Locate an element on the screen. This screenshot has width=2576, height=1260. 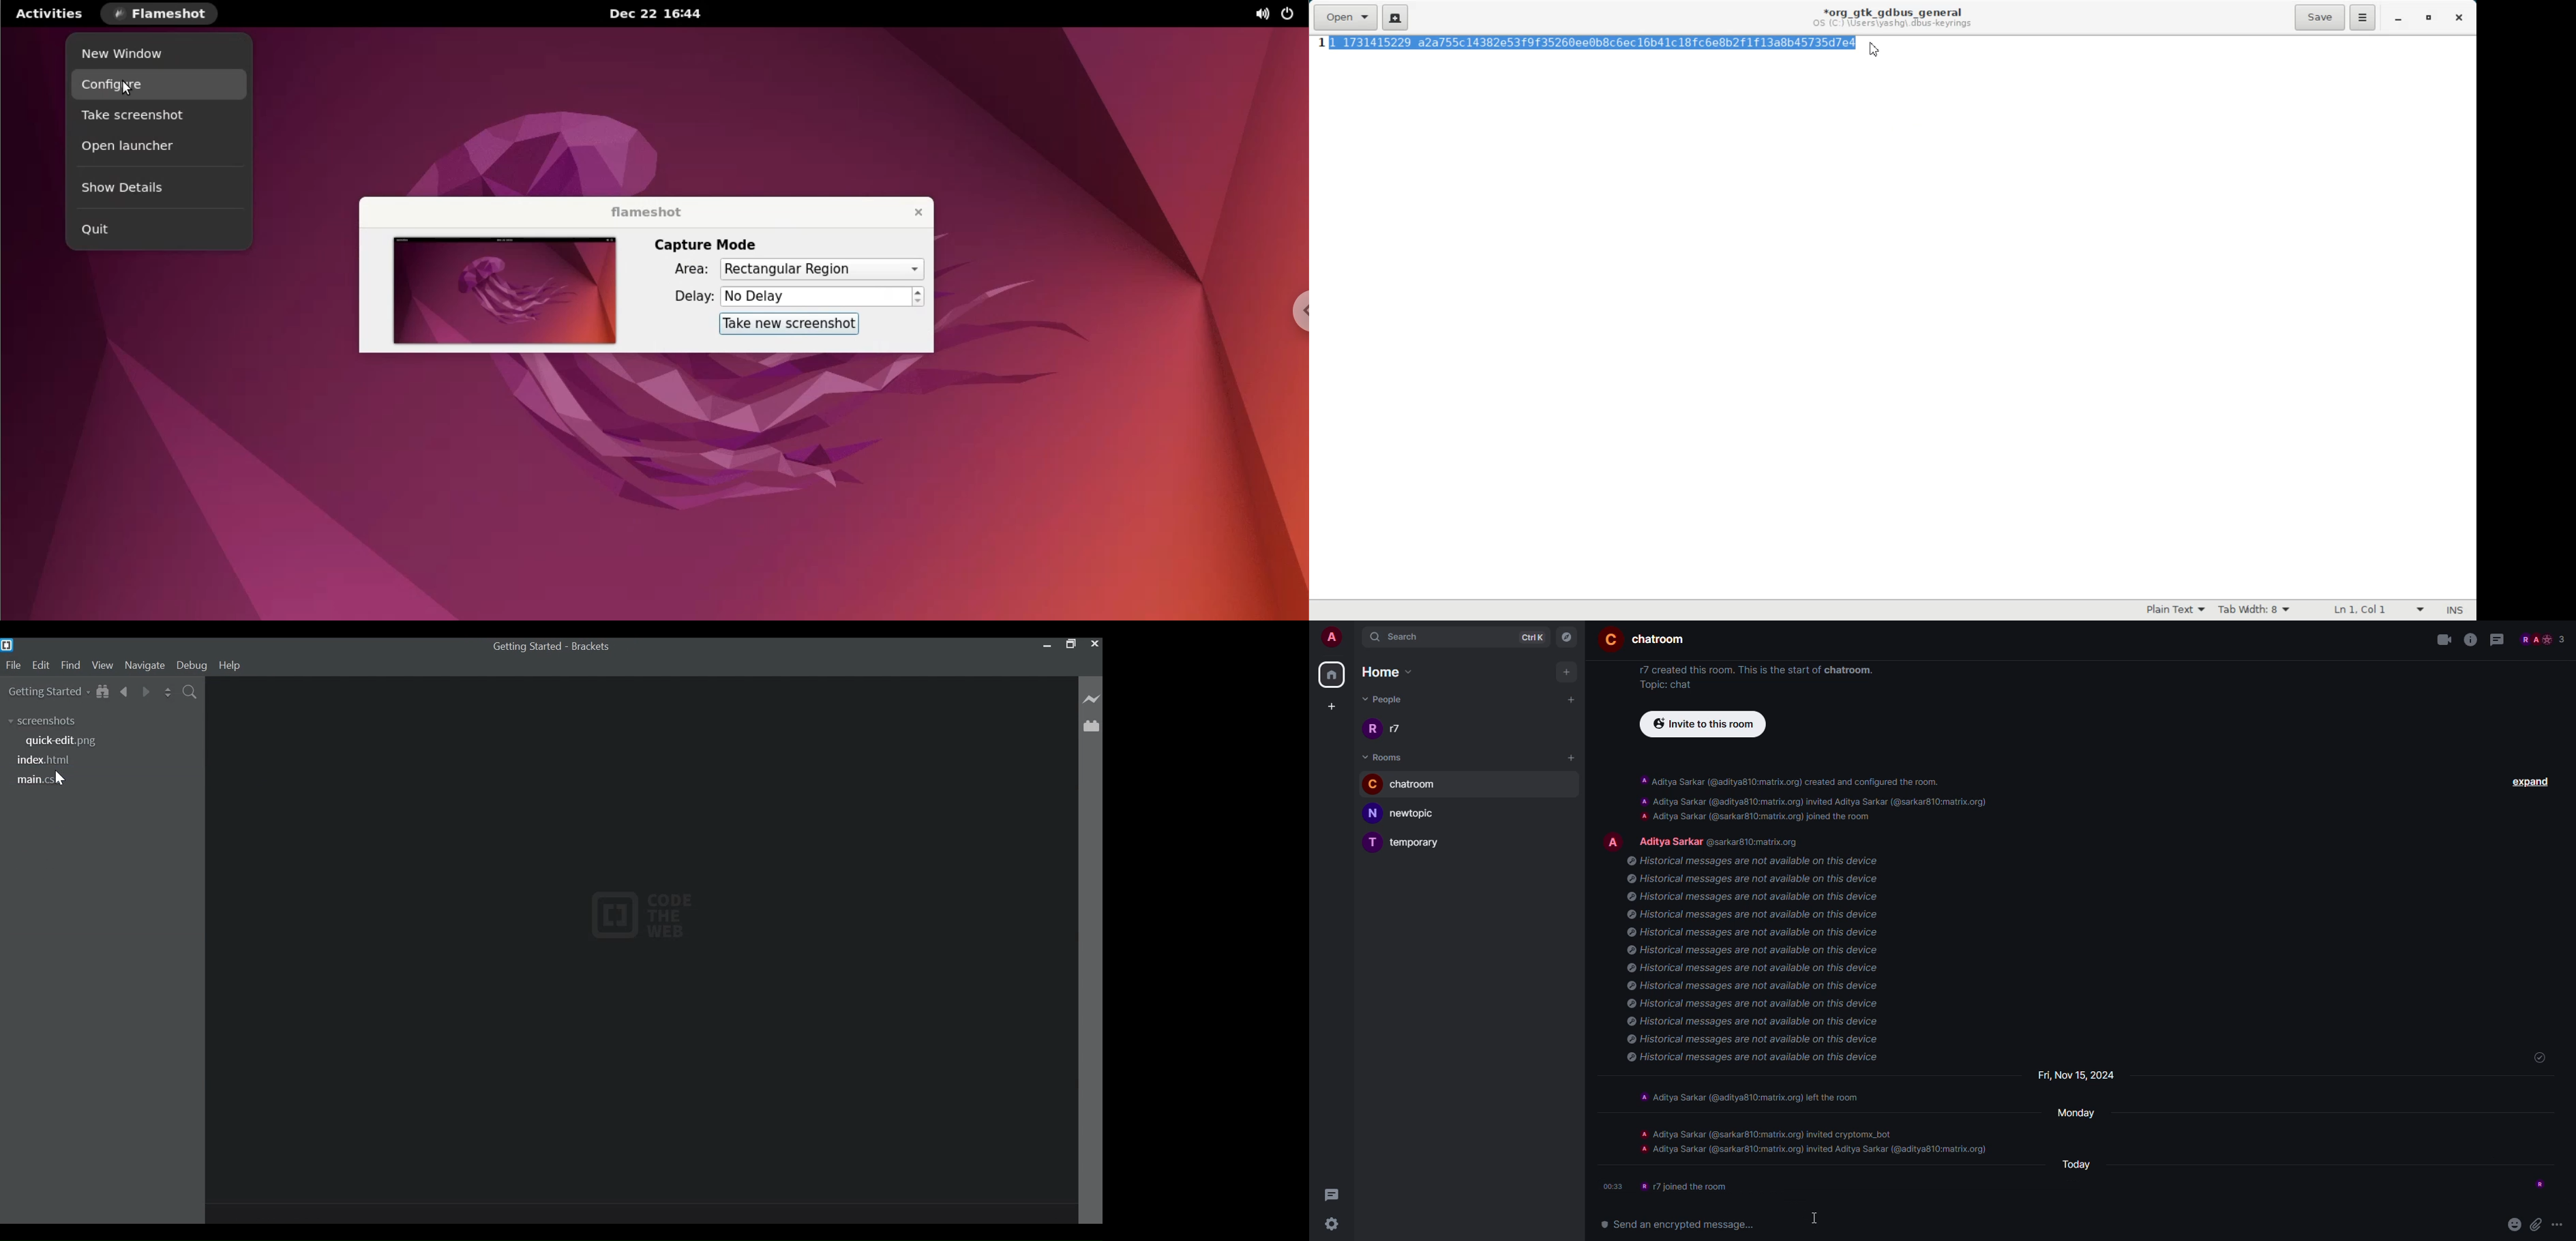
room is located at coordinates (1386, 756).